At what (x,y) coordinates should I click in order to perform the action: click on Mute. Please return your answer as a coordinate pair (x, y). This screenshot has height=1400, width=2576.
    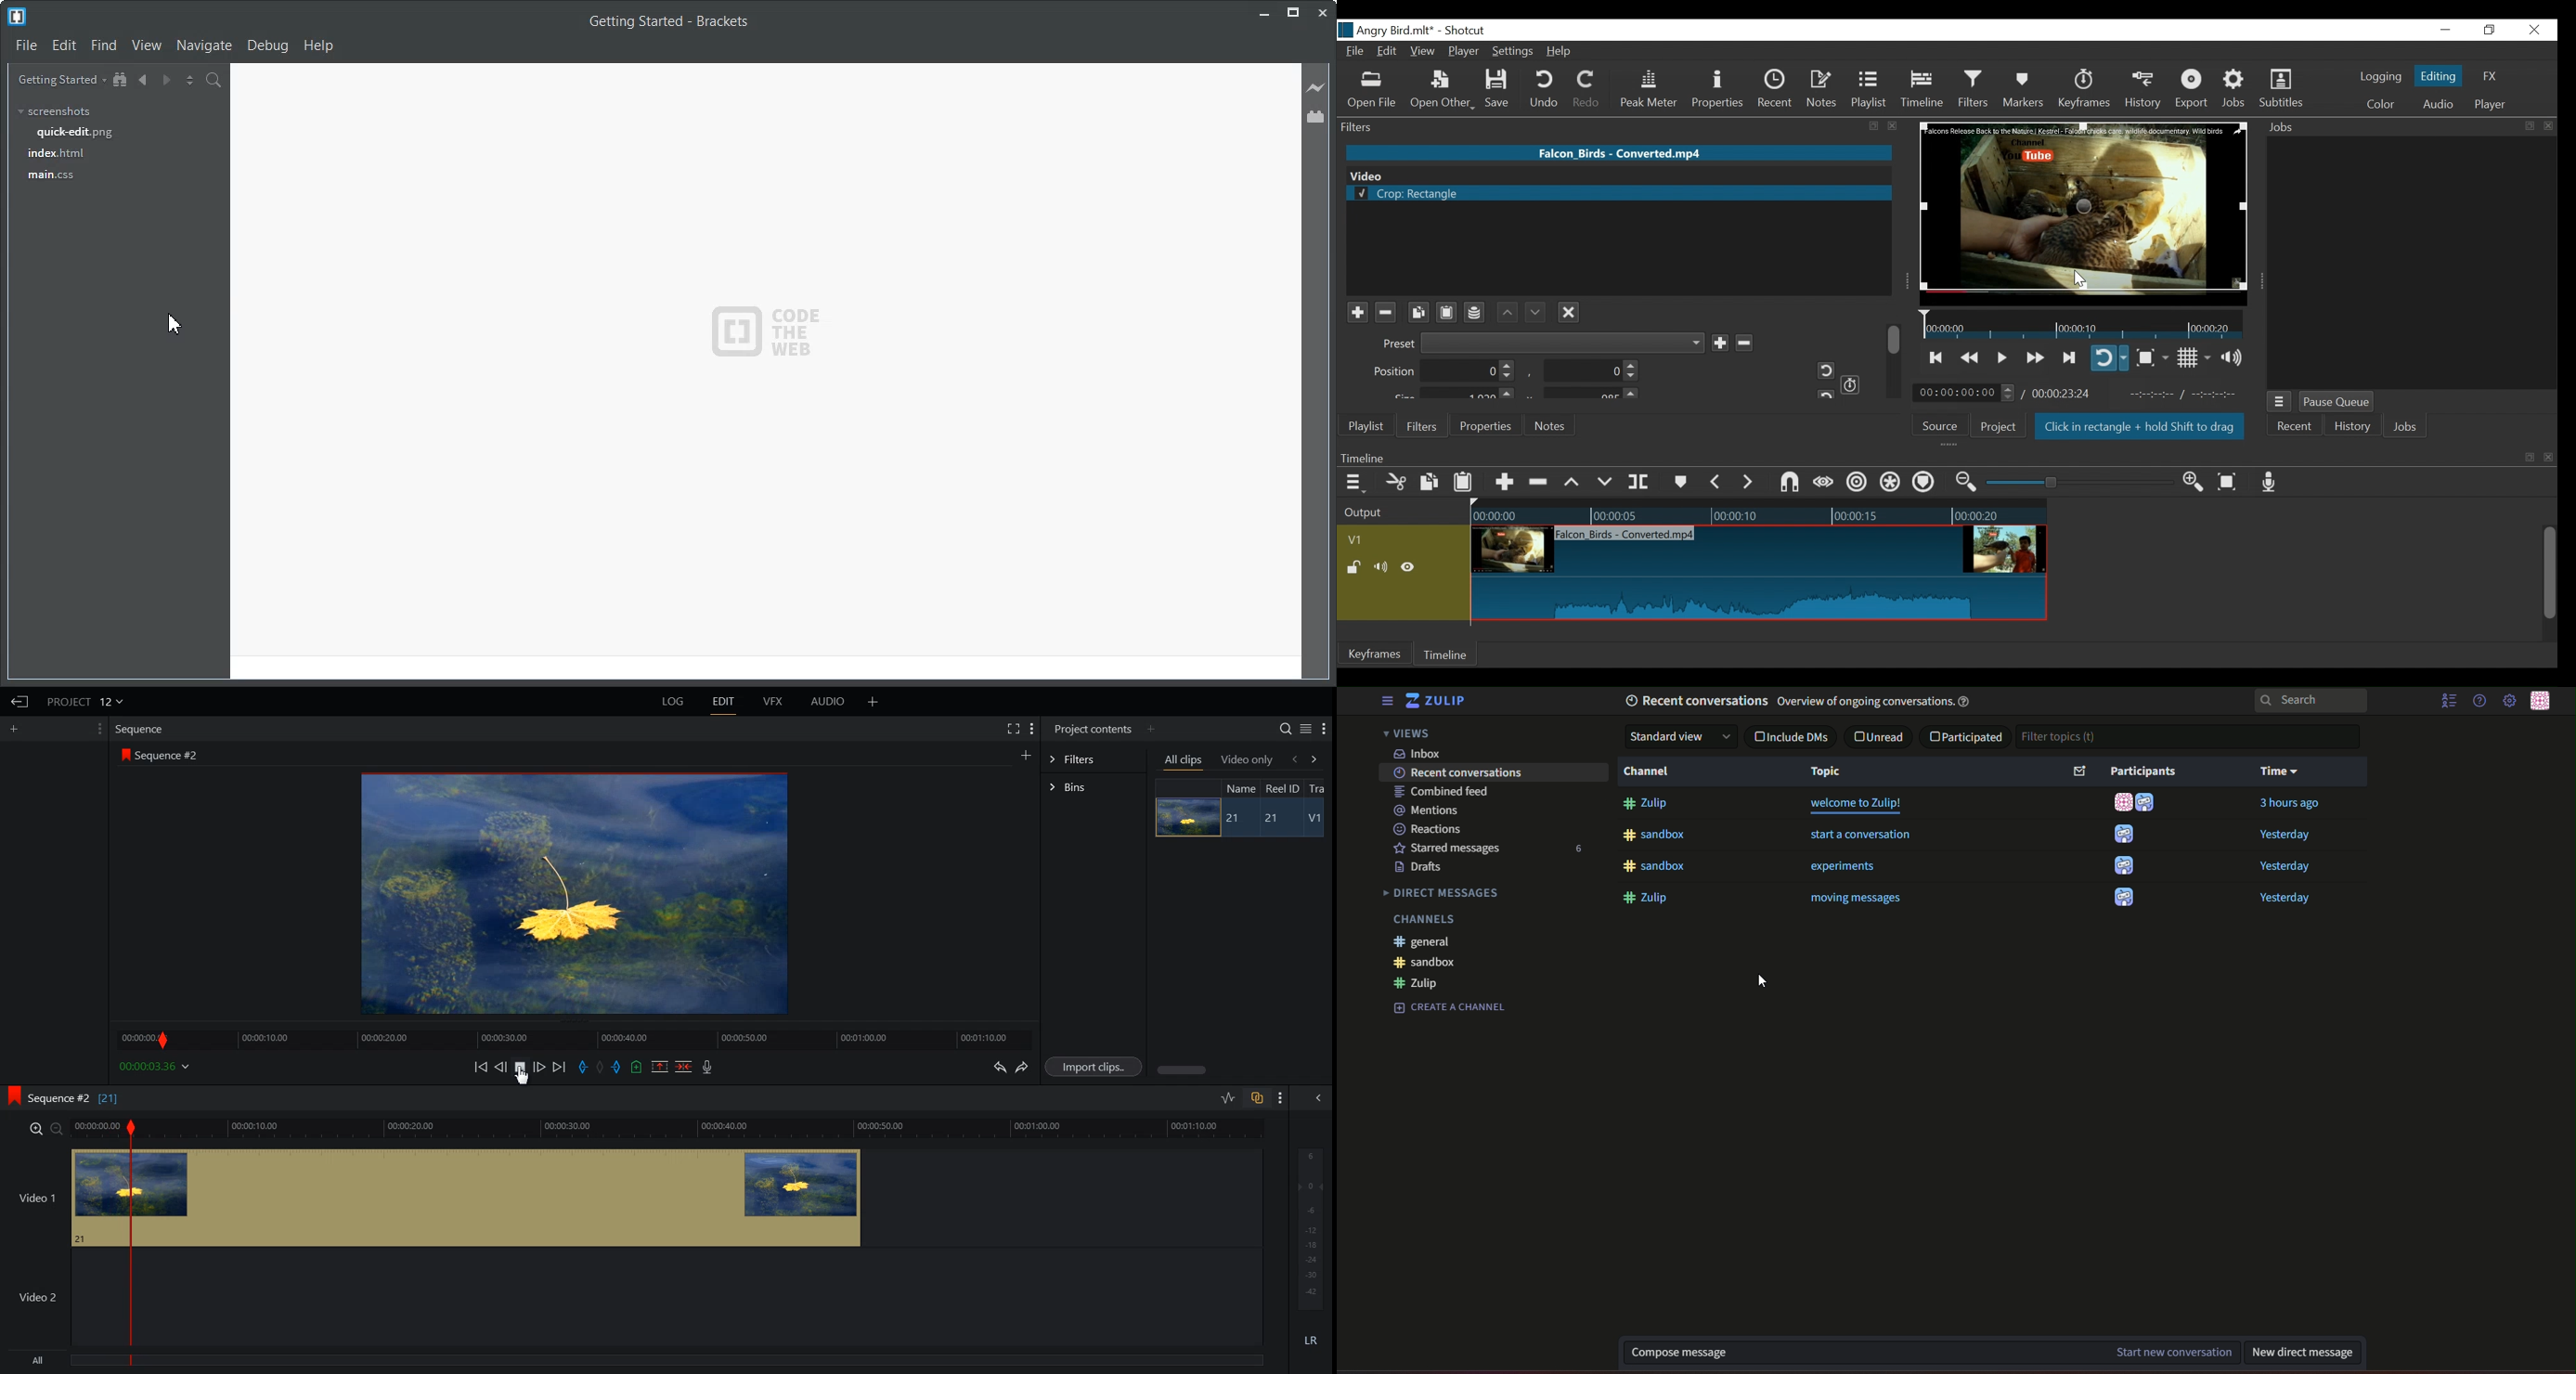
    Looking at the image, I should click on (1383, 568).